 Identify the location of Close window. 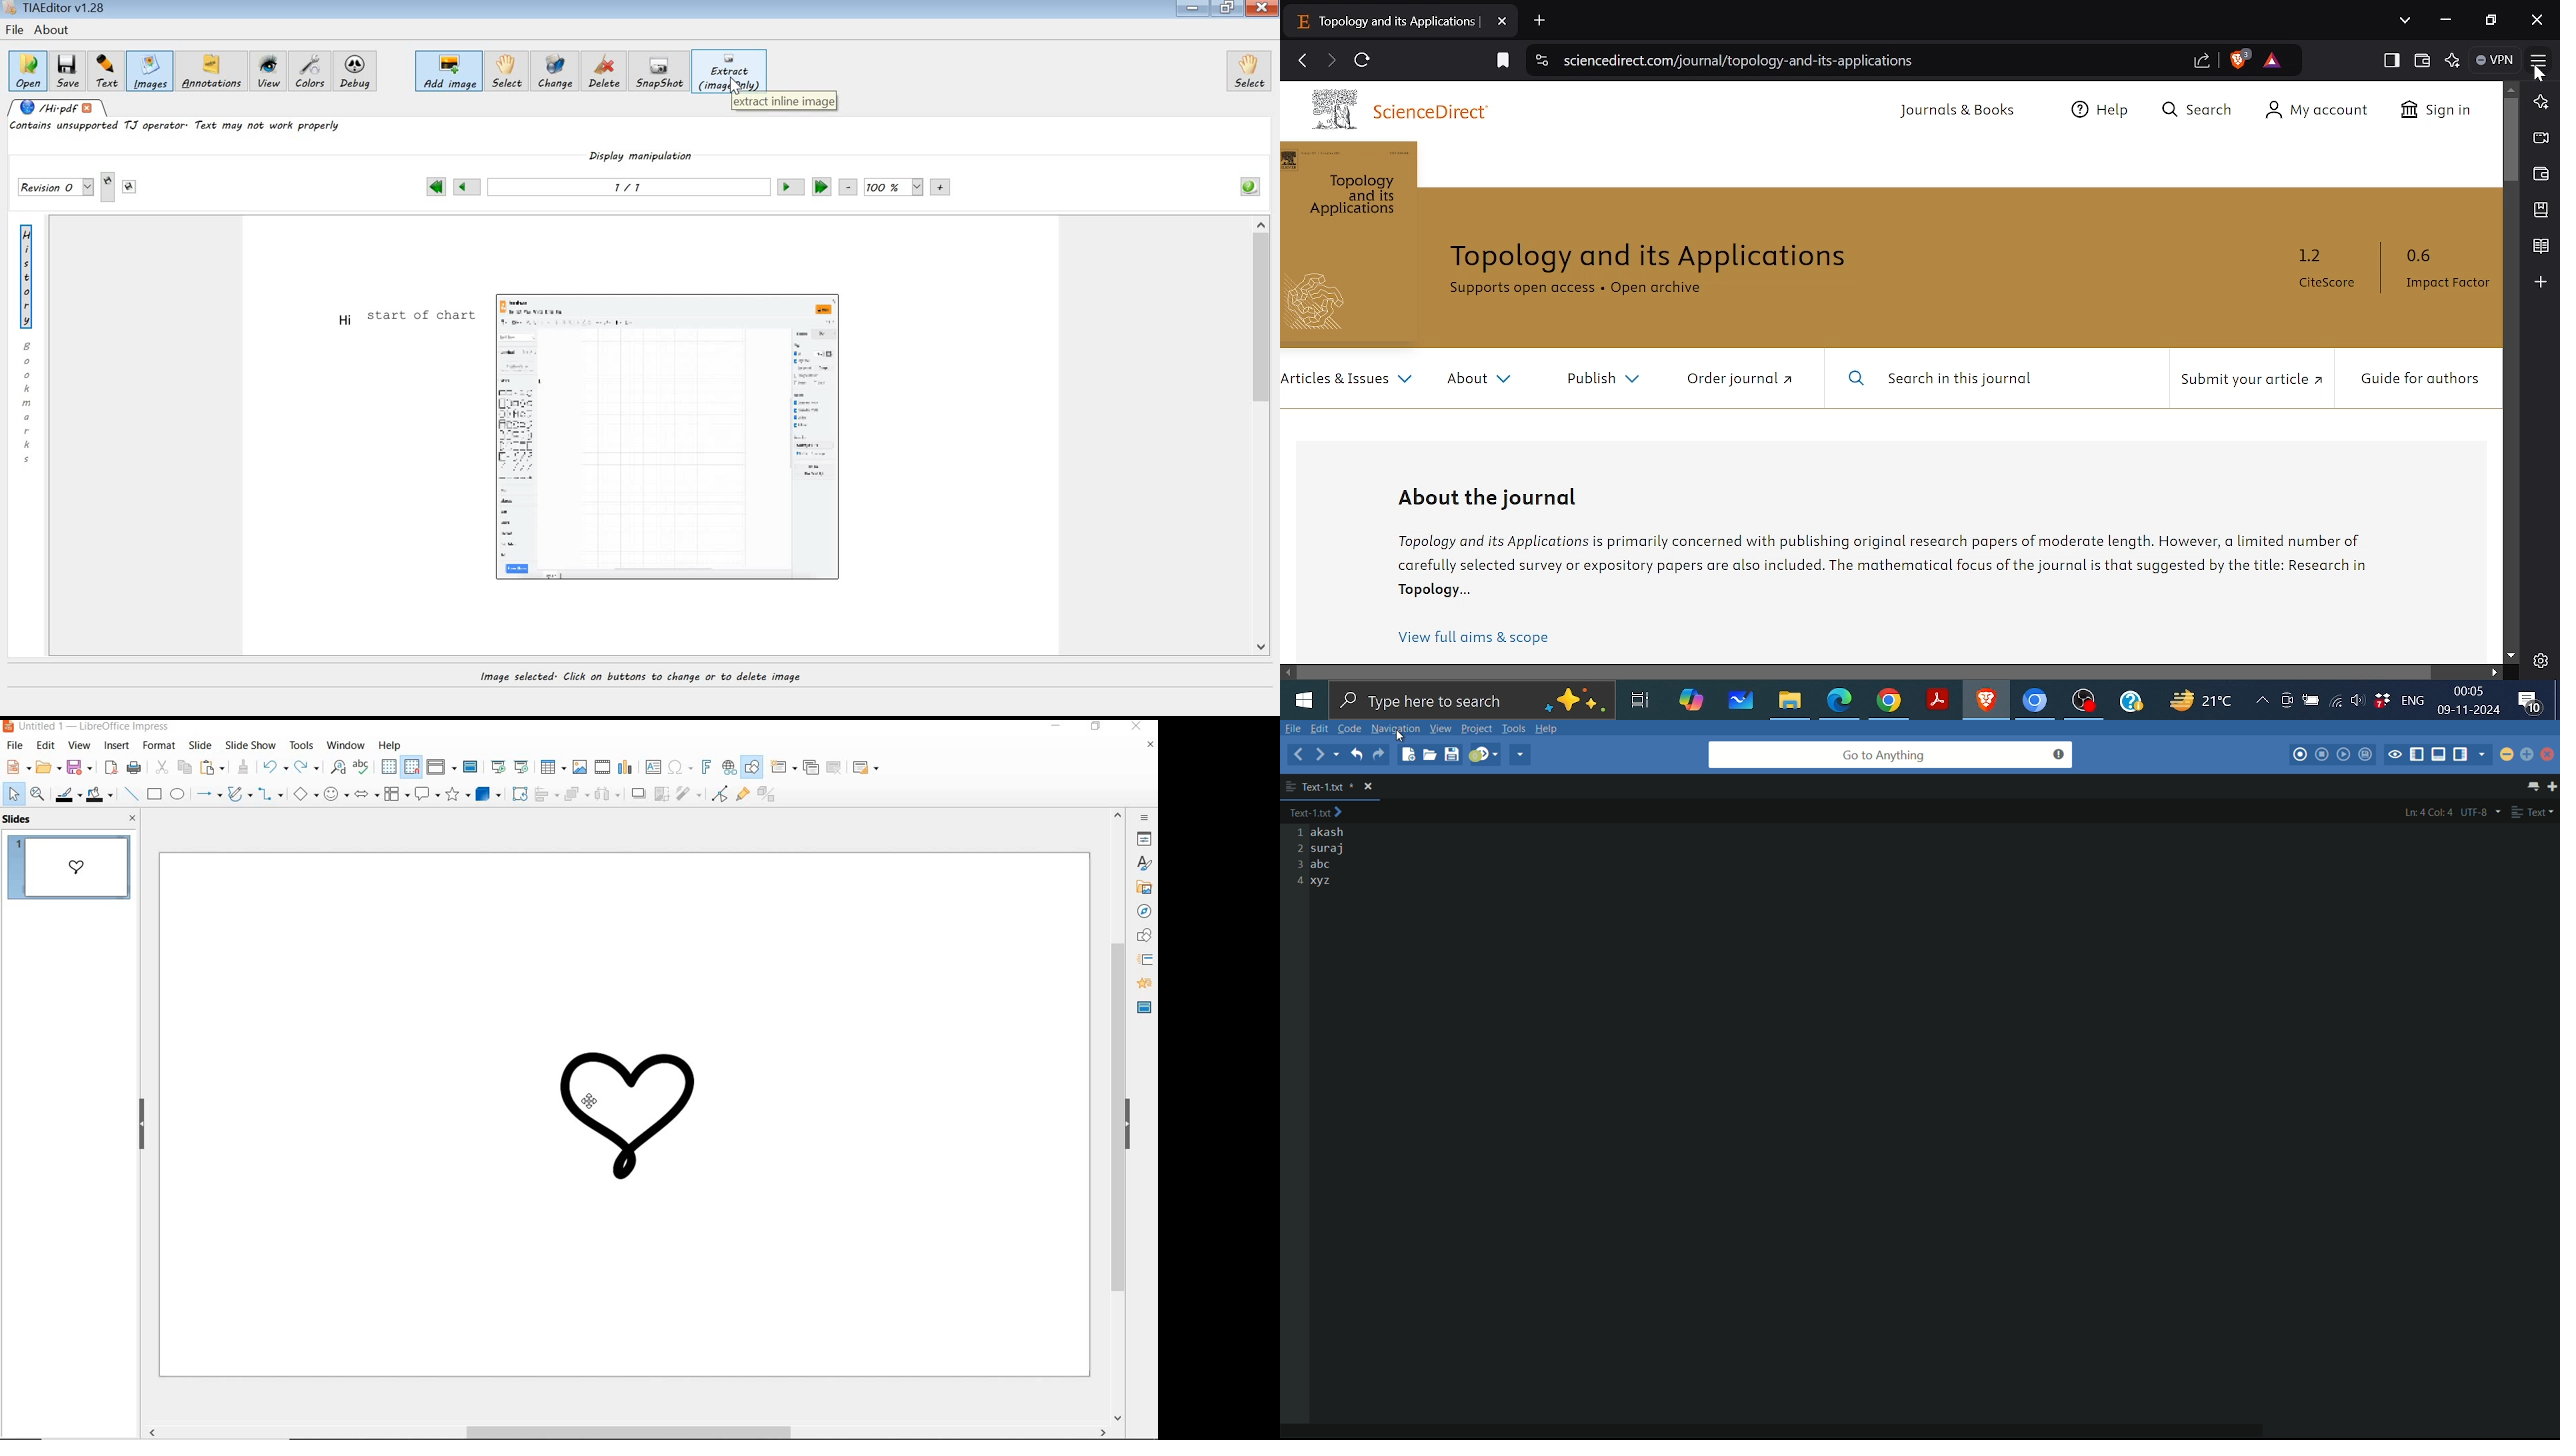
(1503, 21).